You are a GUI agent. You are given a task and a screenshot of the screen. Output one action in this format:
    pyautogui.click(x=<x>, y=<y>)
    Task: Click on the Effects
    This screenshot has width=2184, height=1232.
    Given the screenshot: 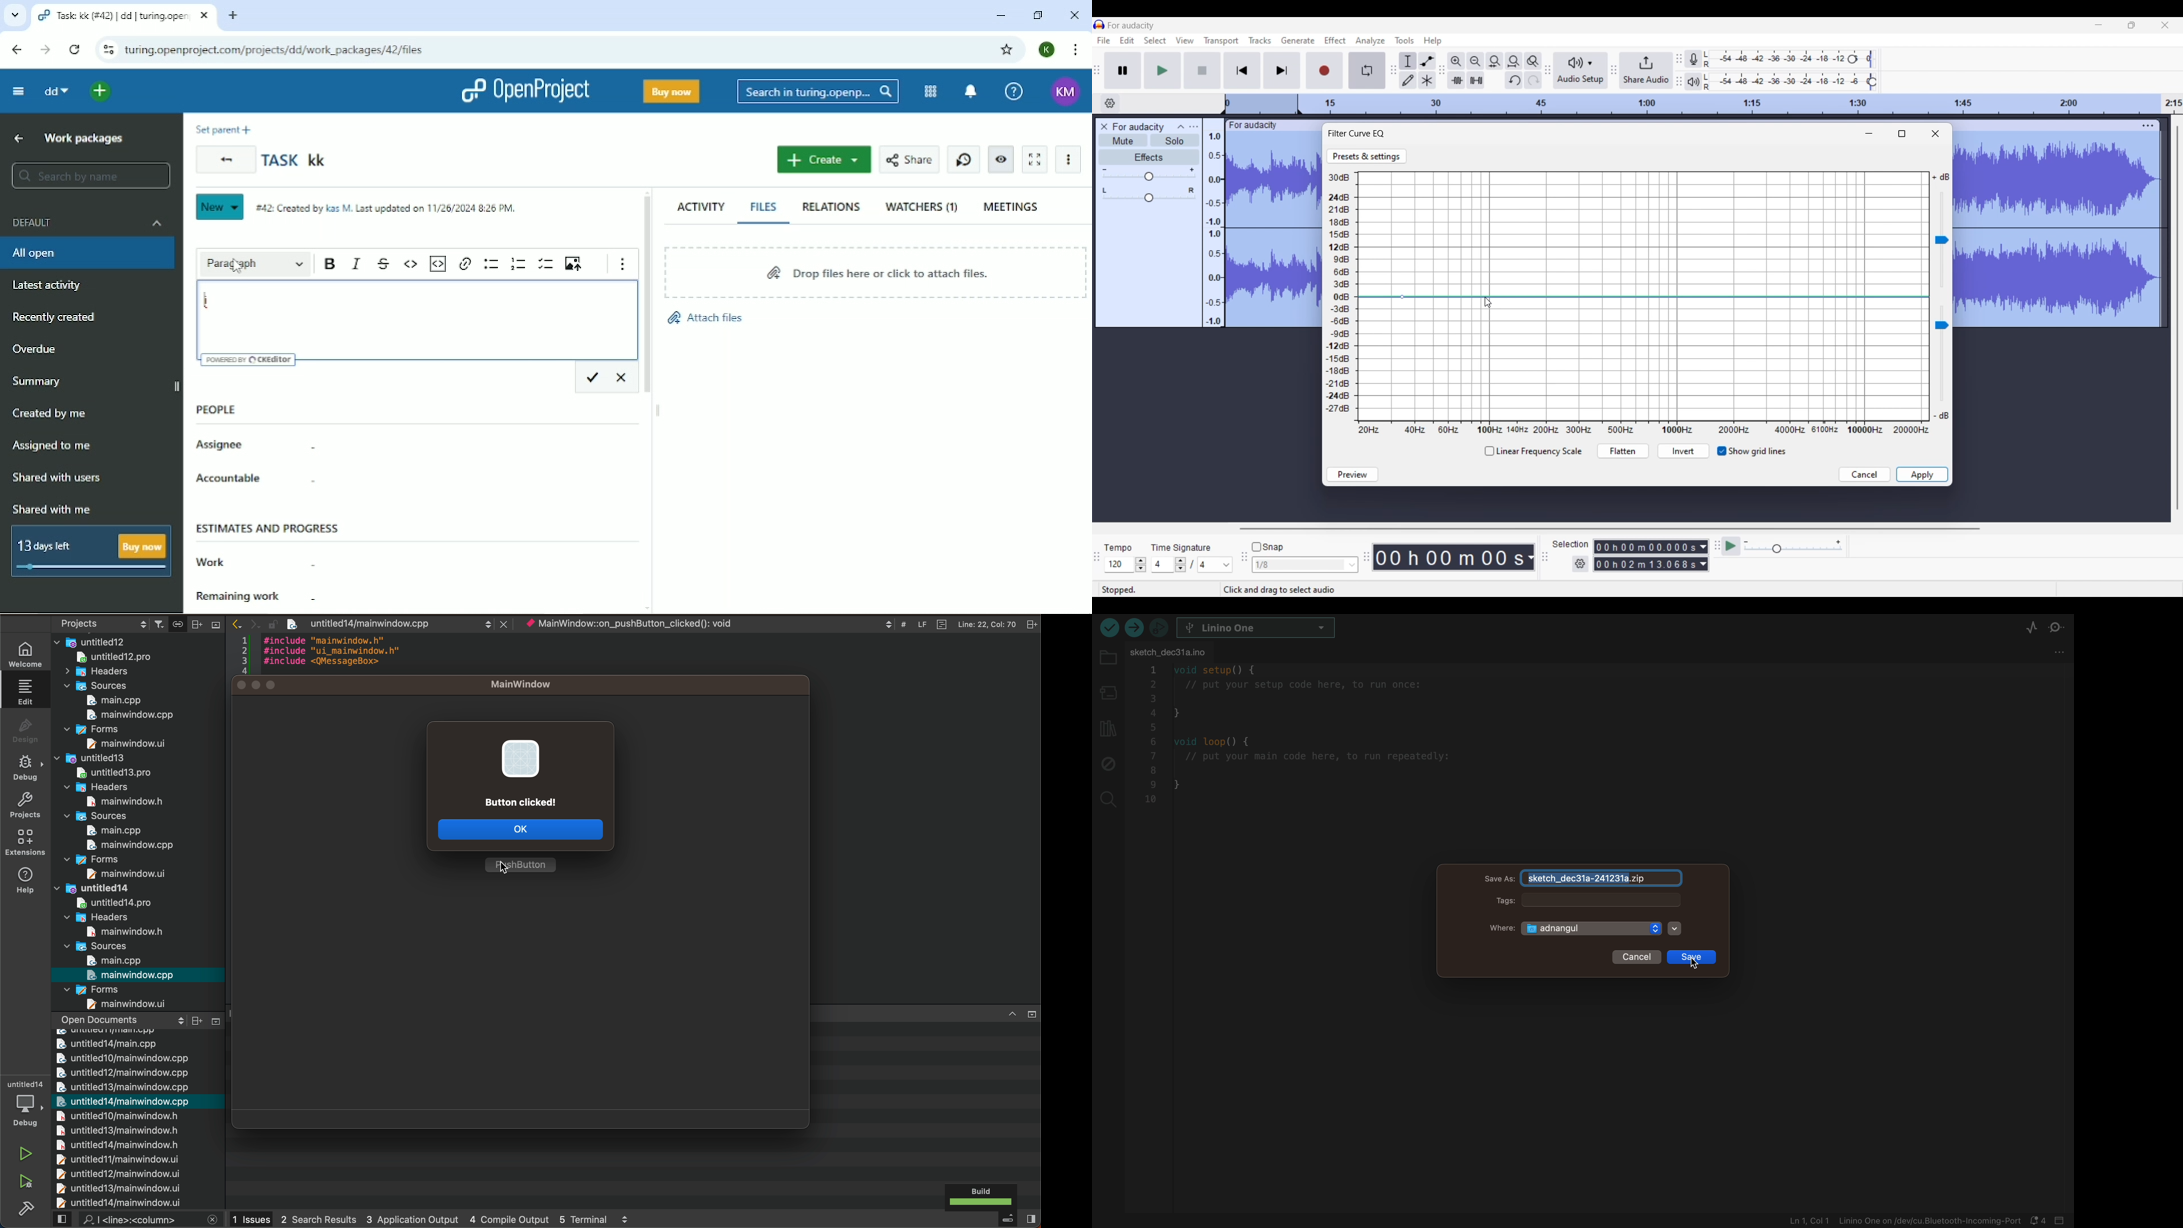 What is the action you would take?
    pyautogui.click(x=1149, y=157)
    